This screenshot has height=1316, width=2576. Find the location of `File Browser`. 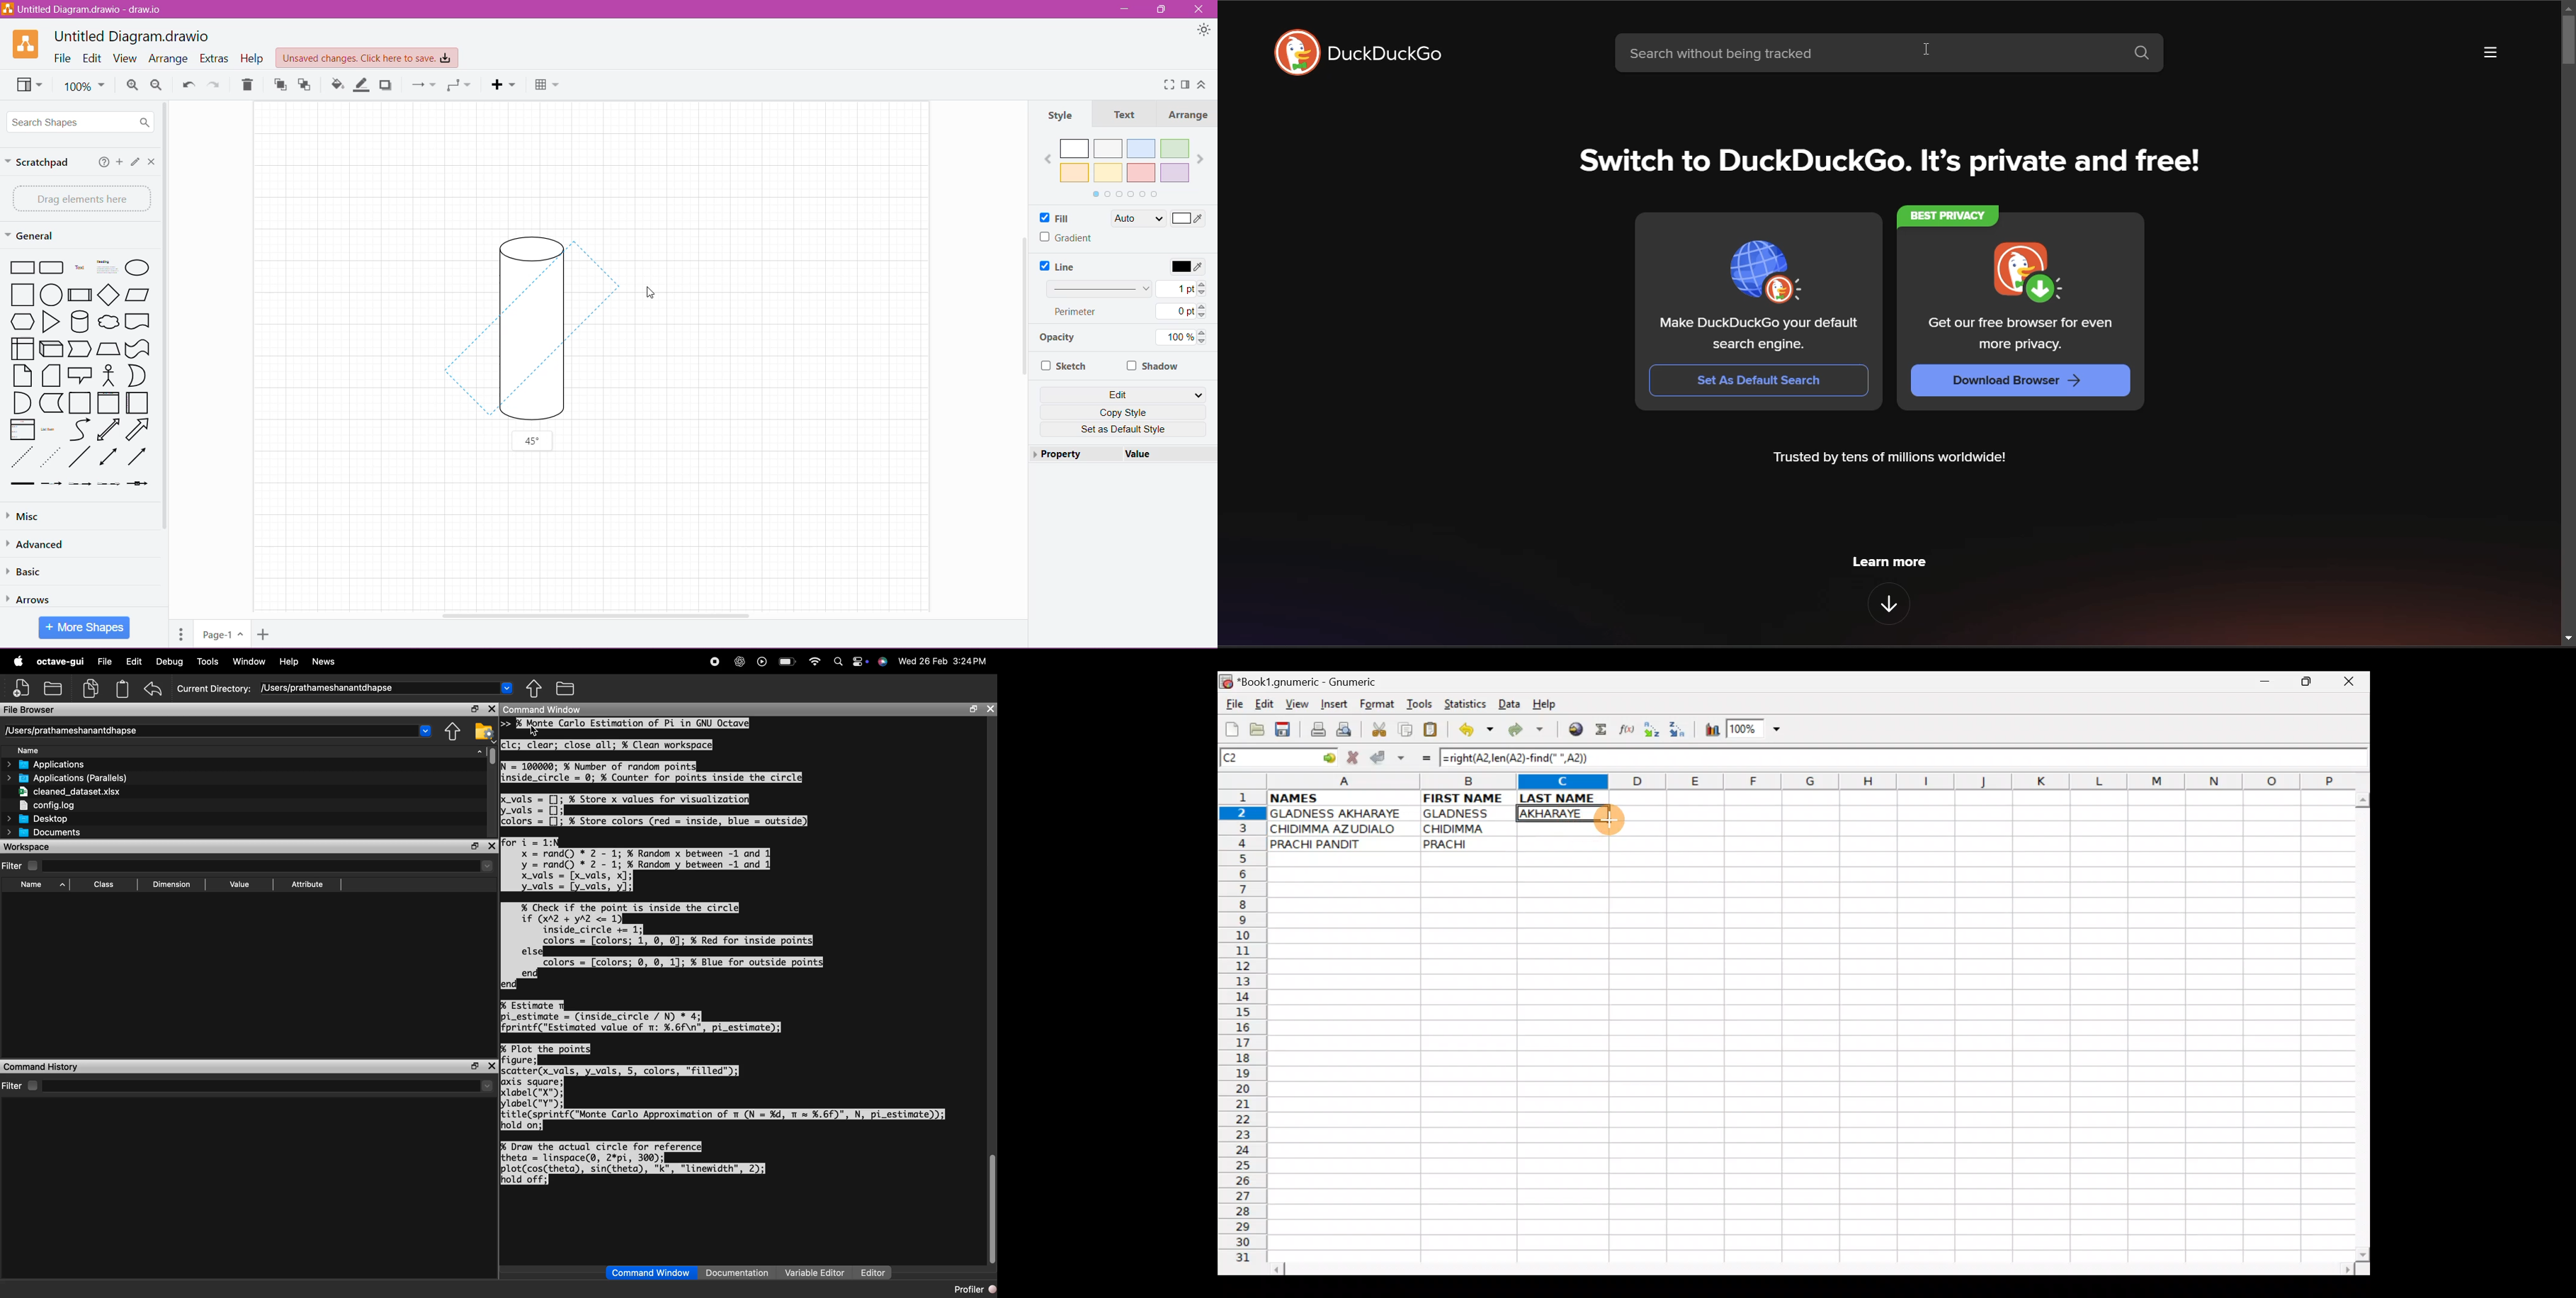

File Browser is located at coordinates (35, 709).